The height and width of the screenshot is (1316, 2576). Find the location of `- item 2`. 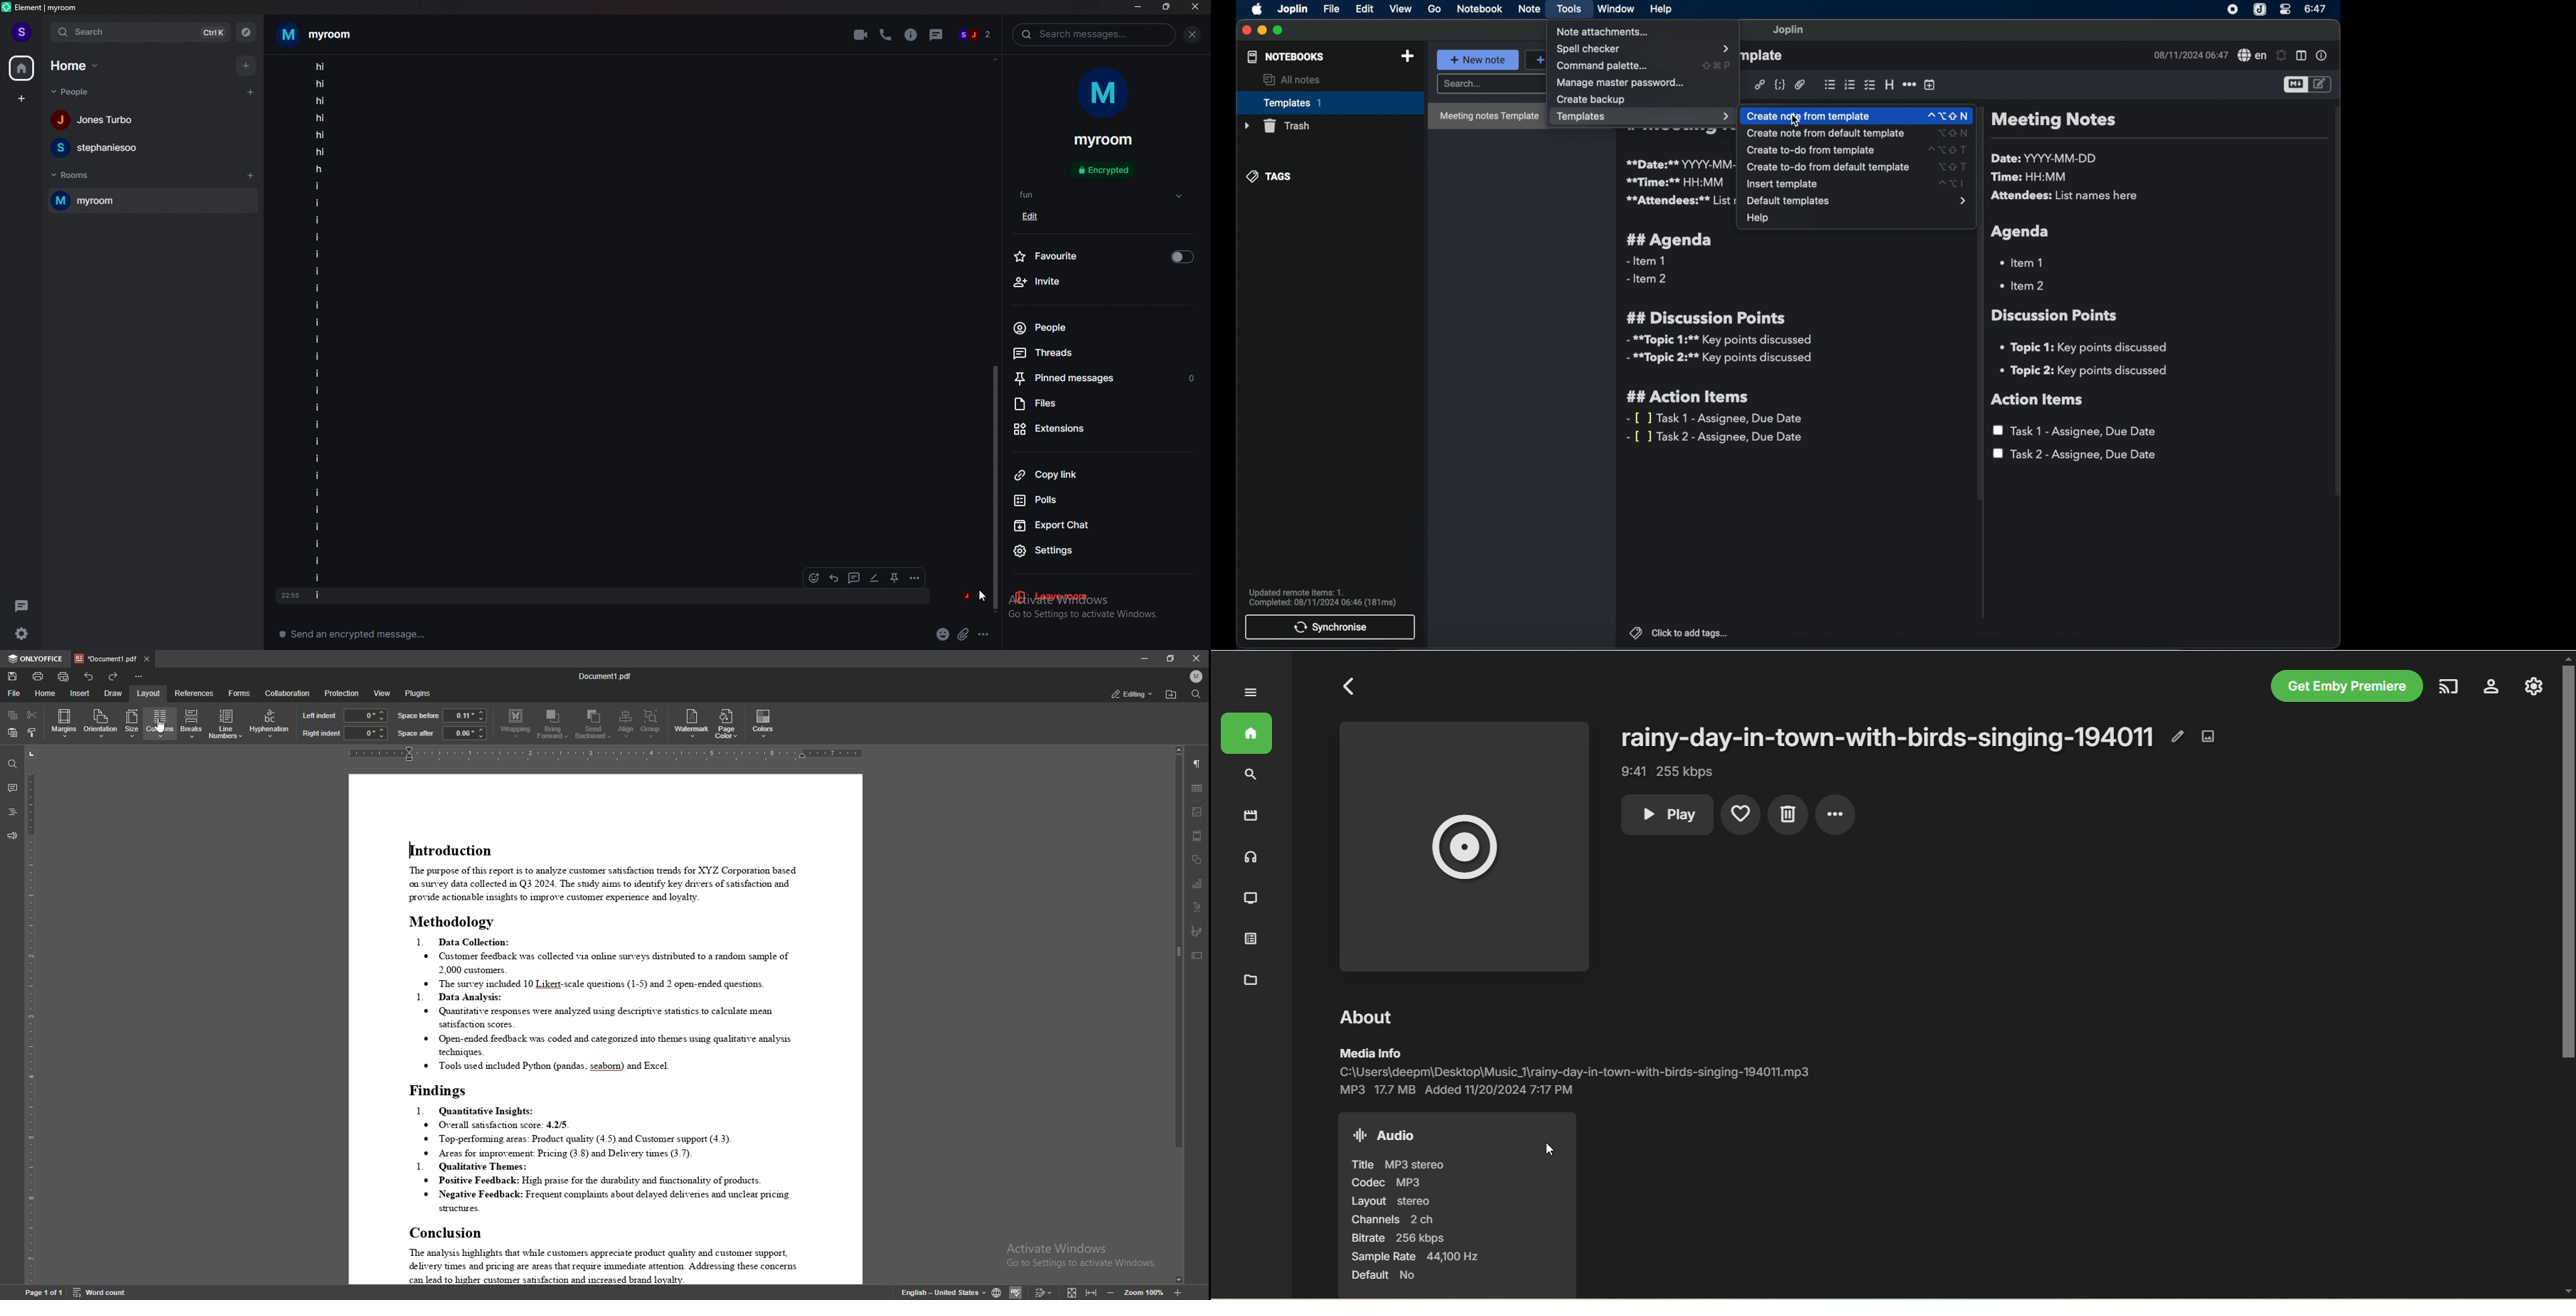

- item 2 is located at coordinates (1648, 279).